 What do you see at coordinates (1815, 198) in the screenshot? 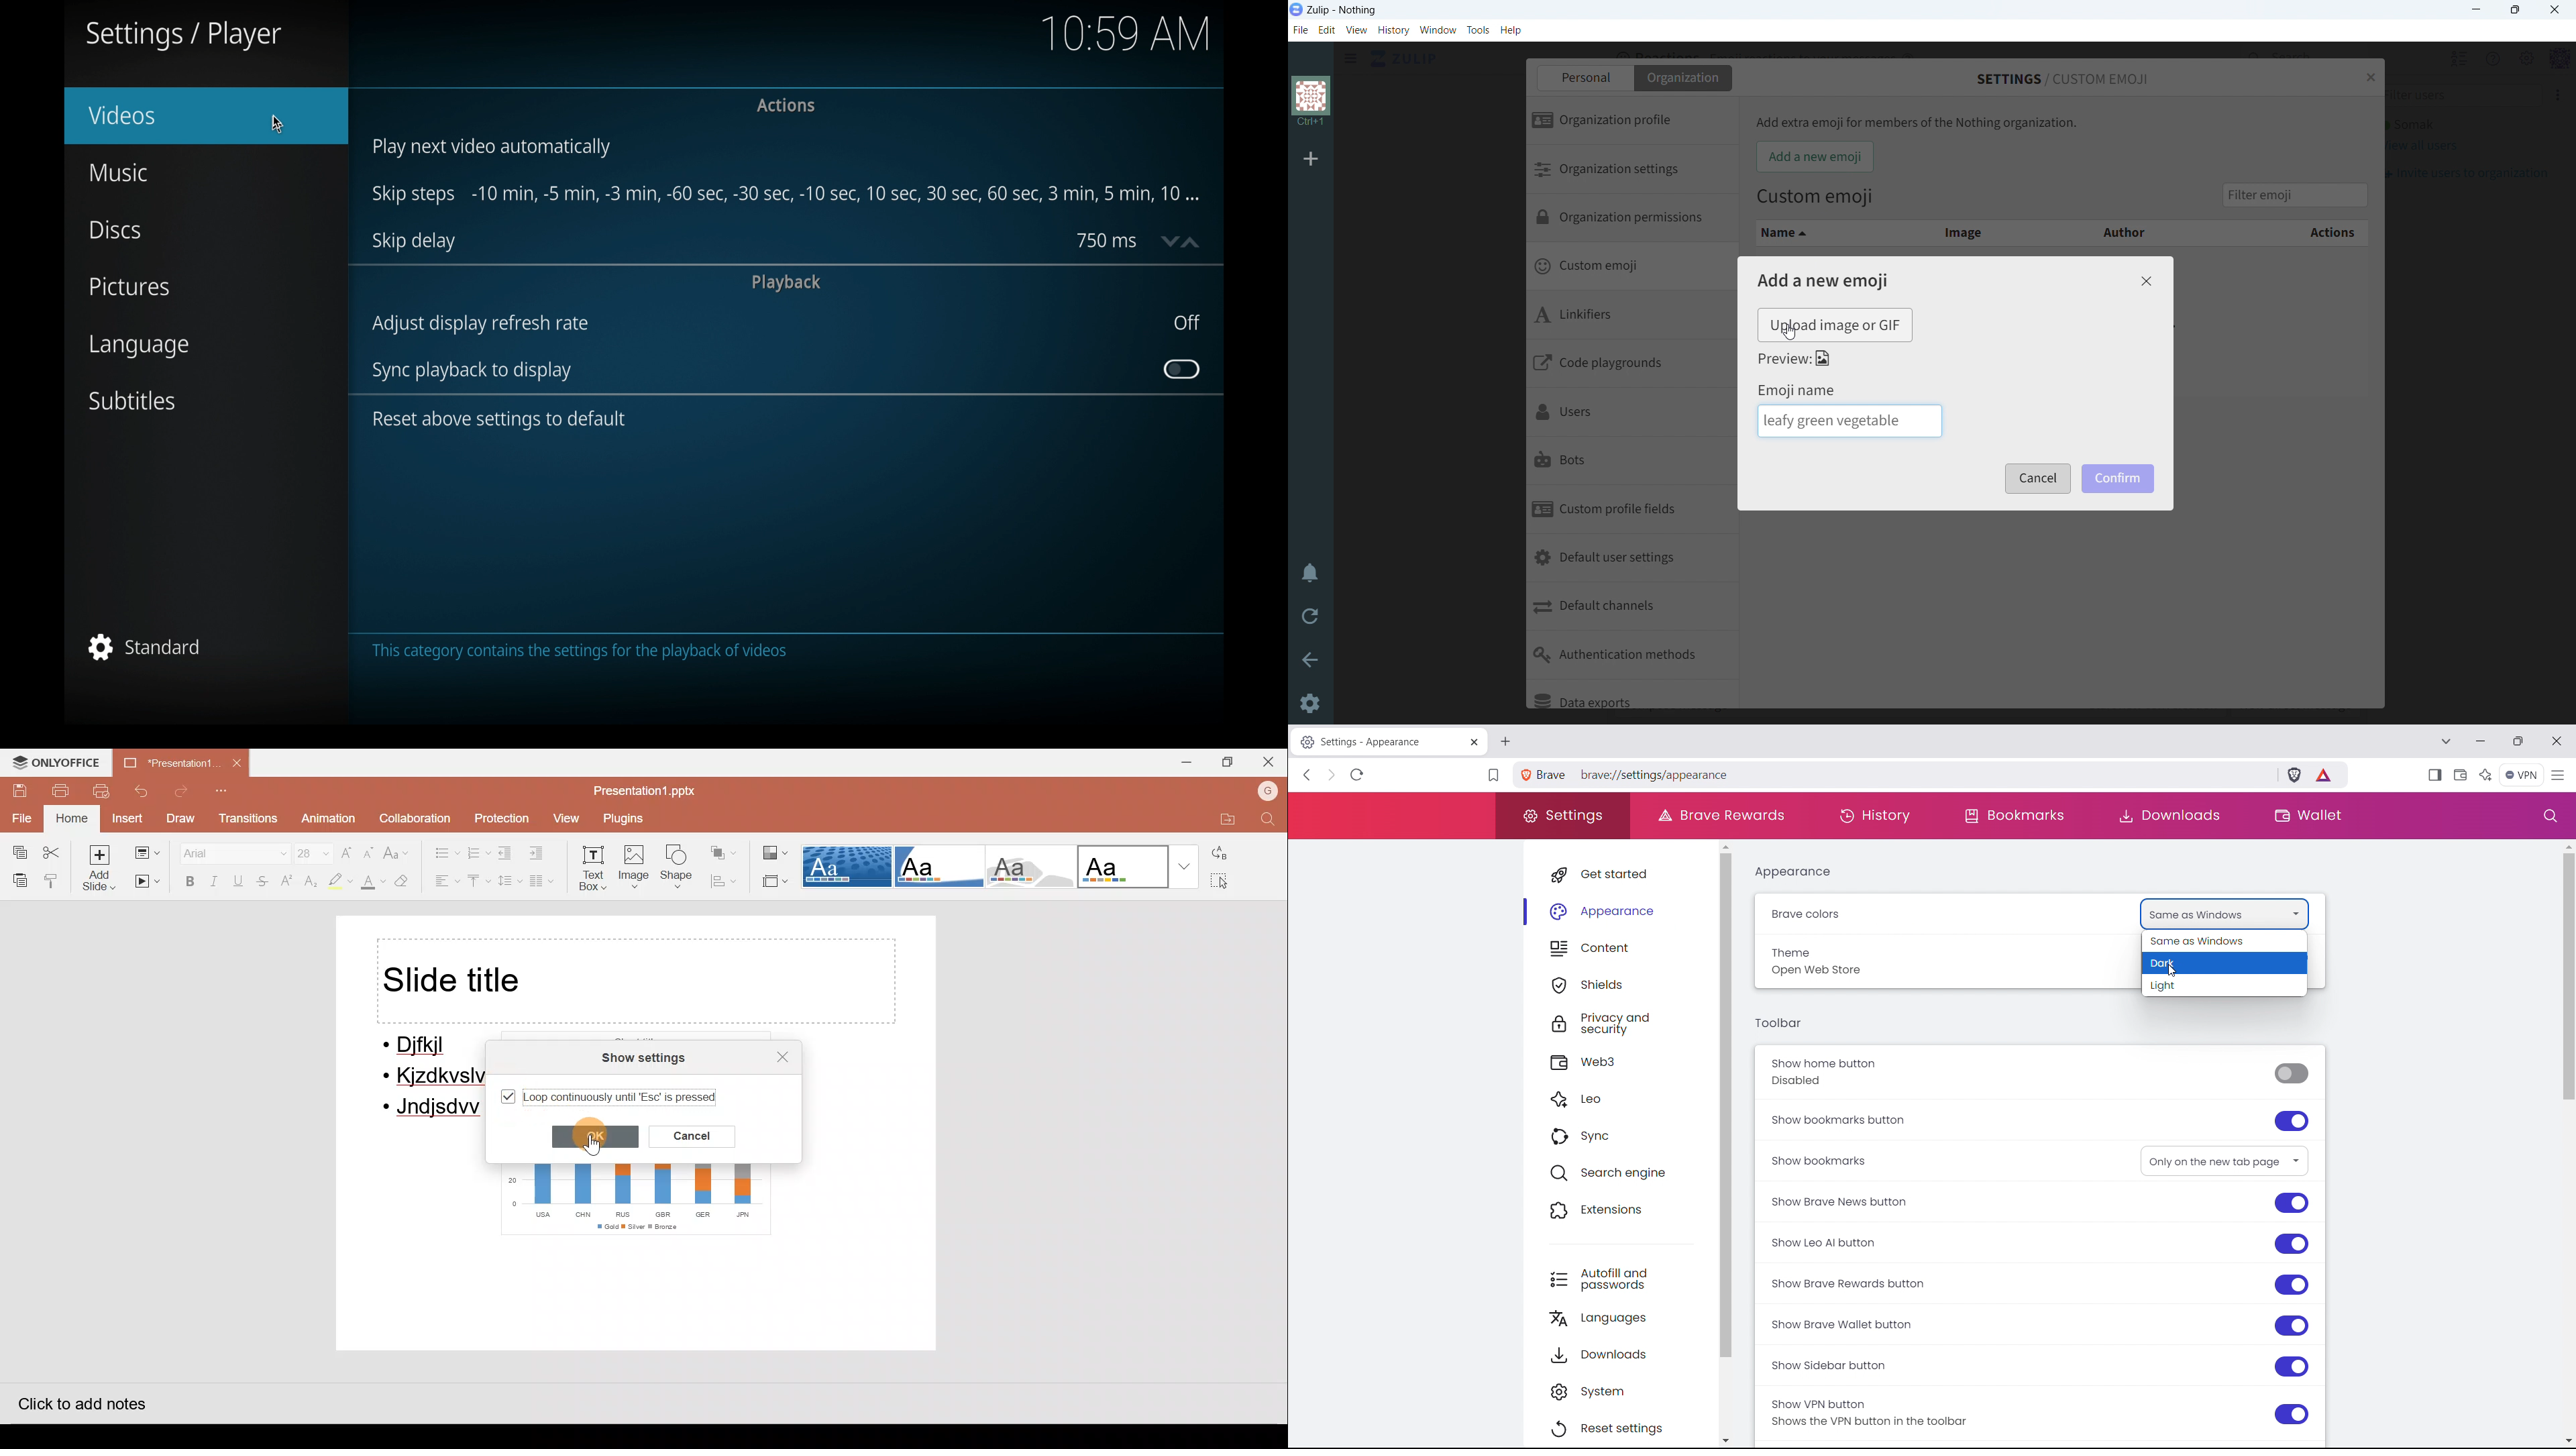
I see `Custom emoji` at bounding box center [1815, 198].